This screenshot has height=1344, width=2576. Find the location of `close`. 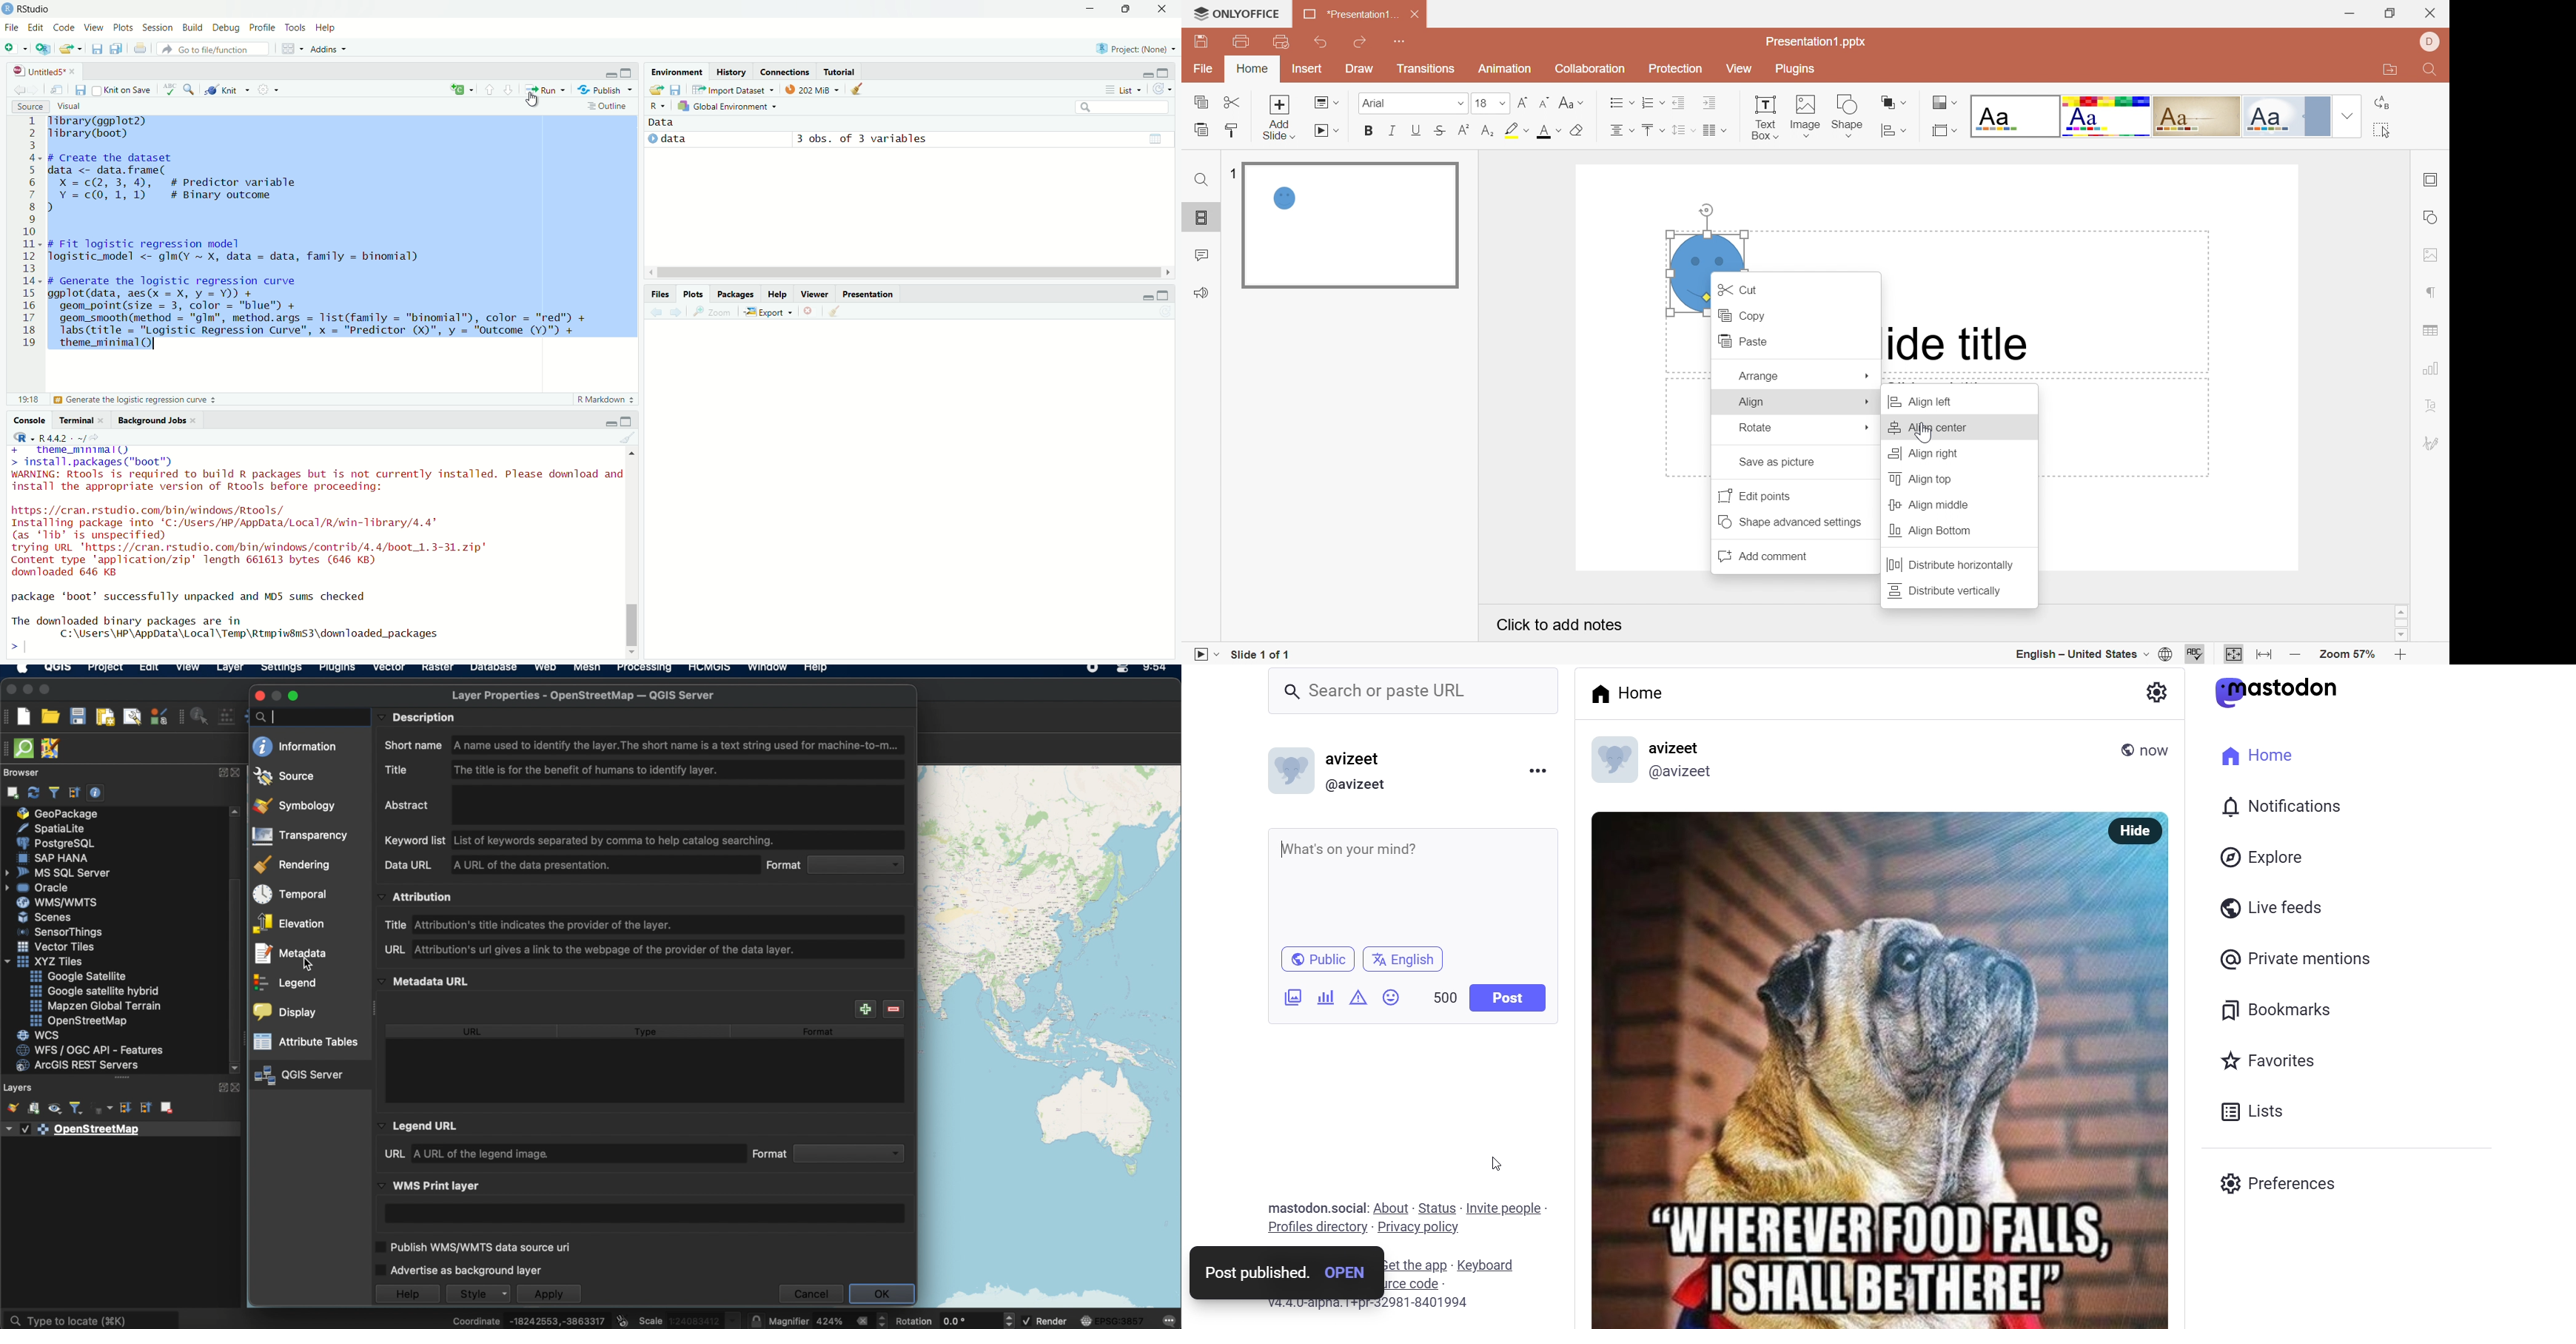

close is located at coordinates (73, 72).